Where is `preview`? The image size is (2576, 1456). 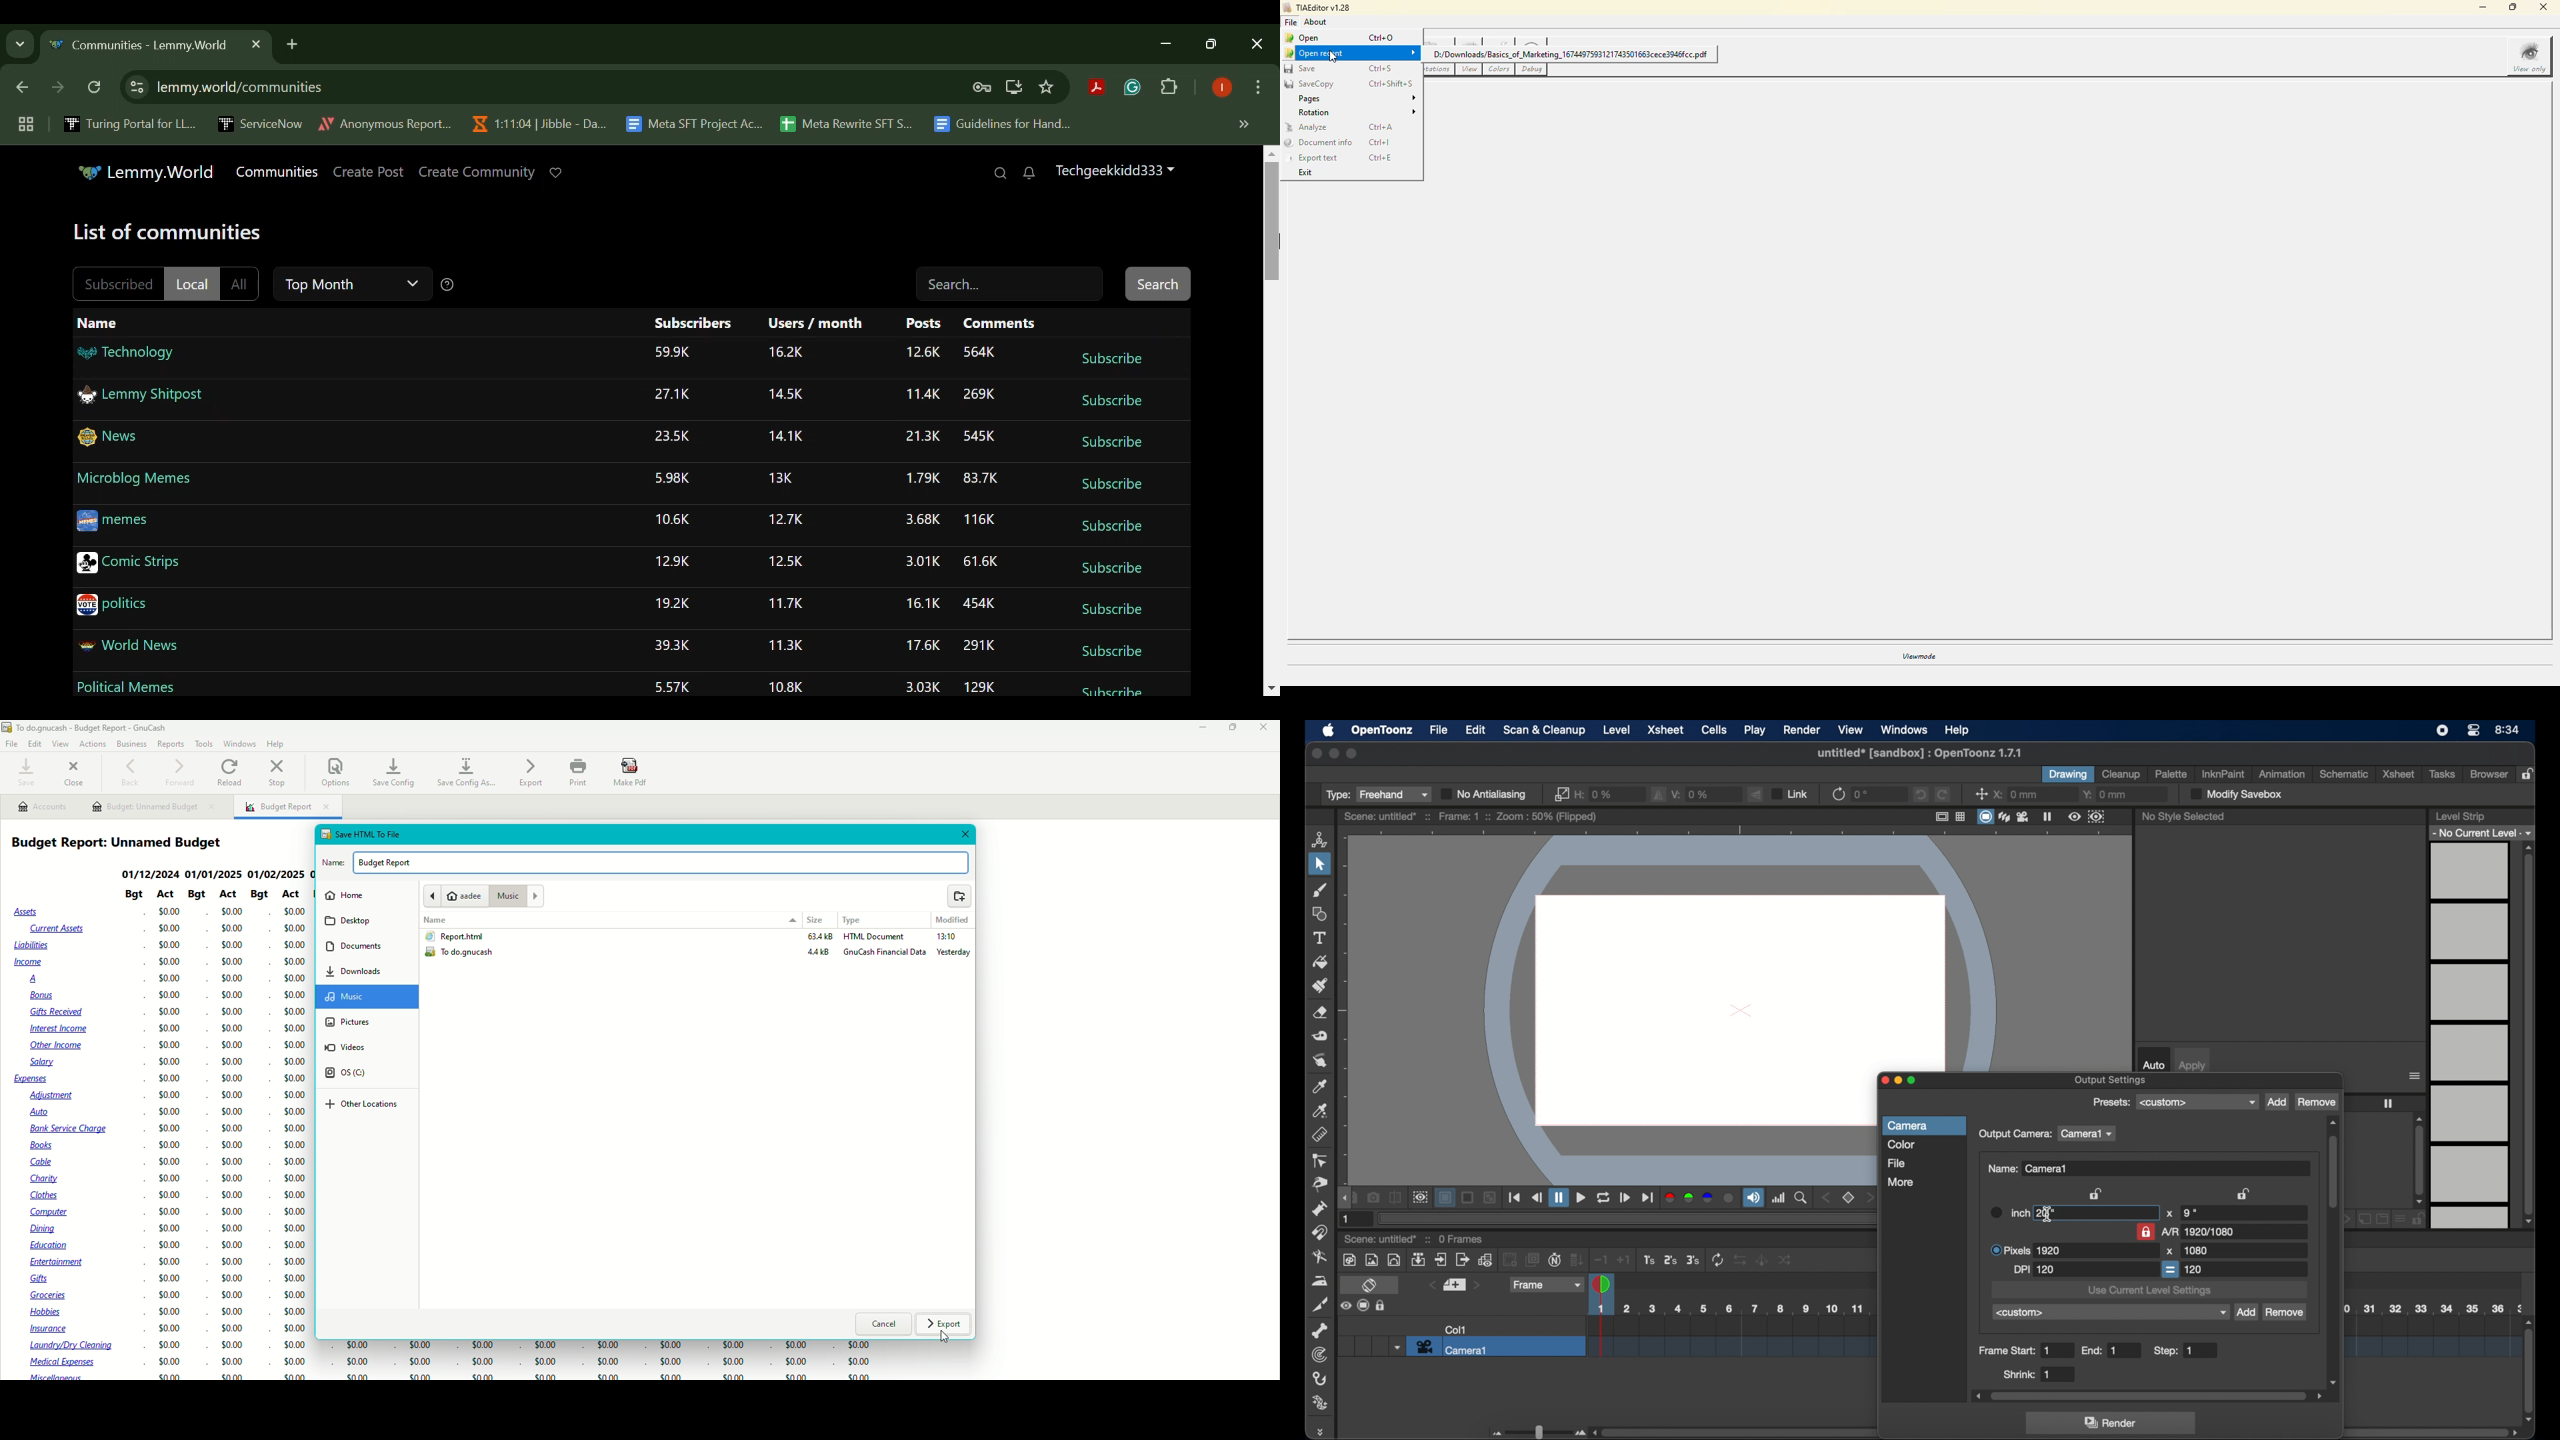
preview is located at coordinates (2087, 817).